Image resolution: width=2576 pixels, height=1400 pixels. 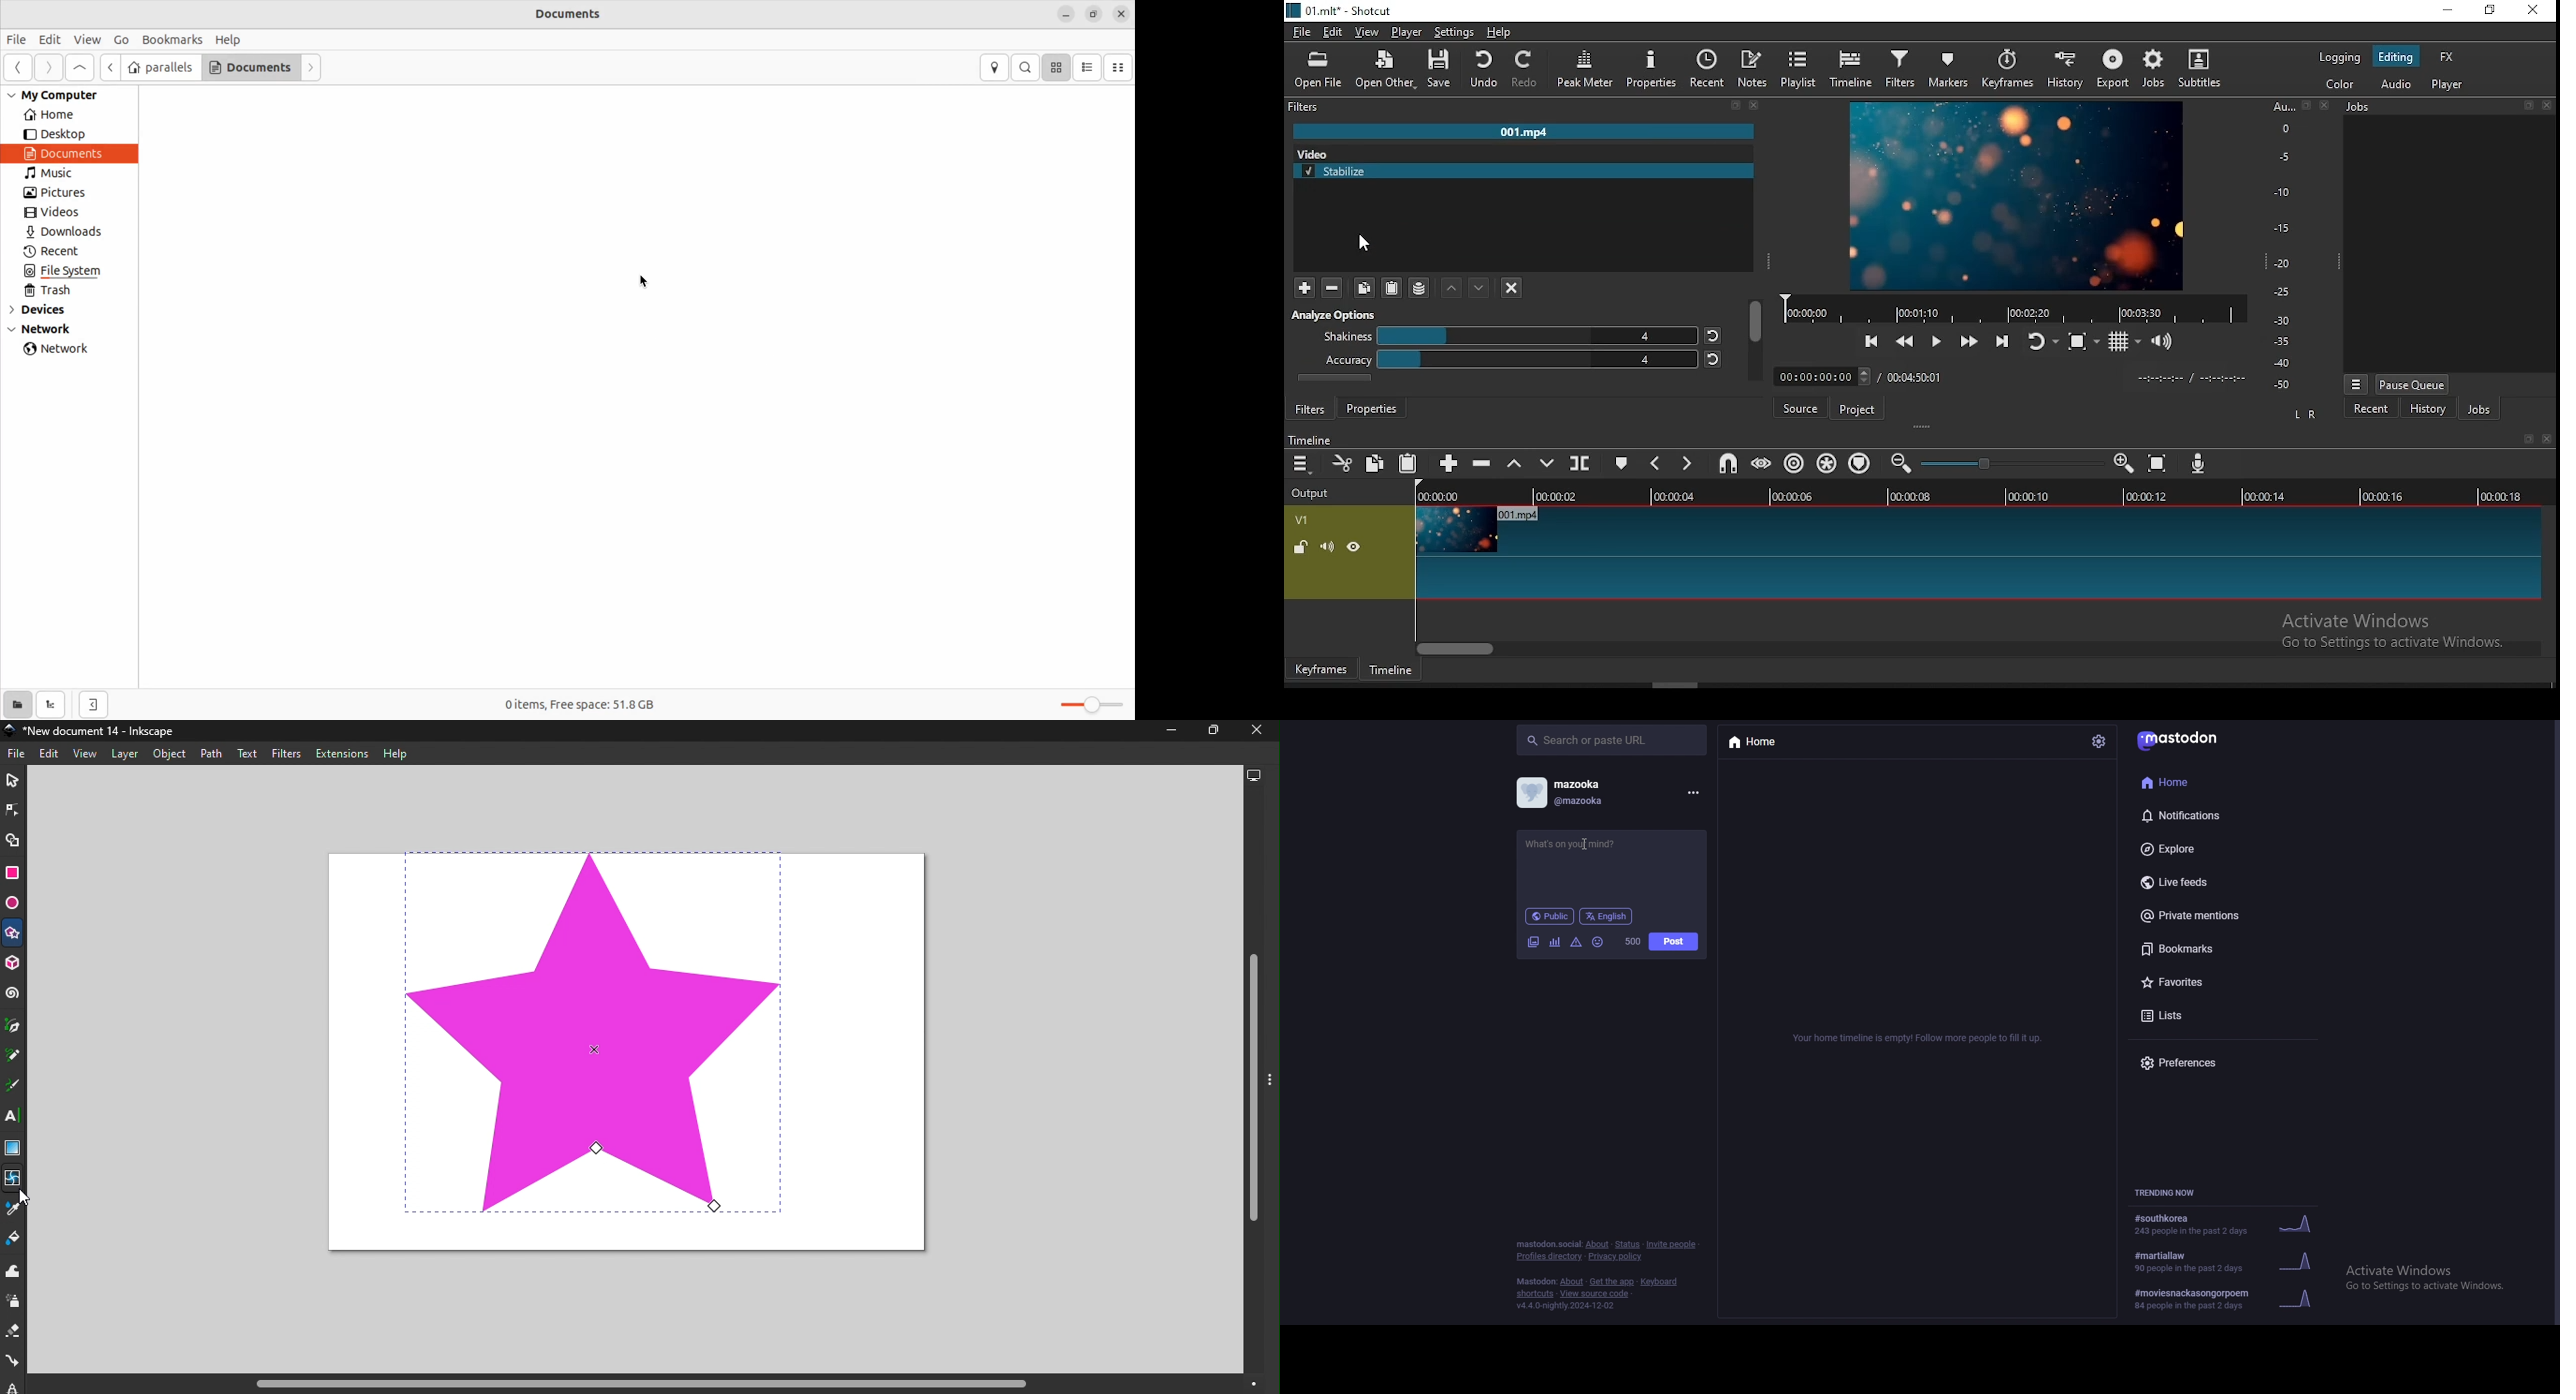 I want to click on close, so click(x=2547, y=105).